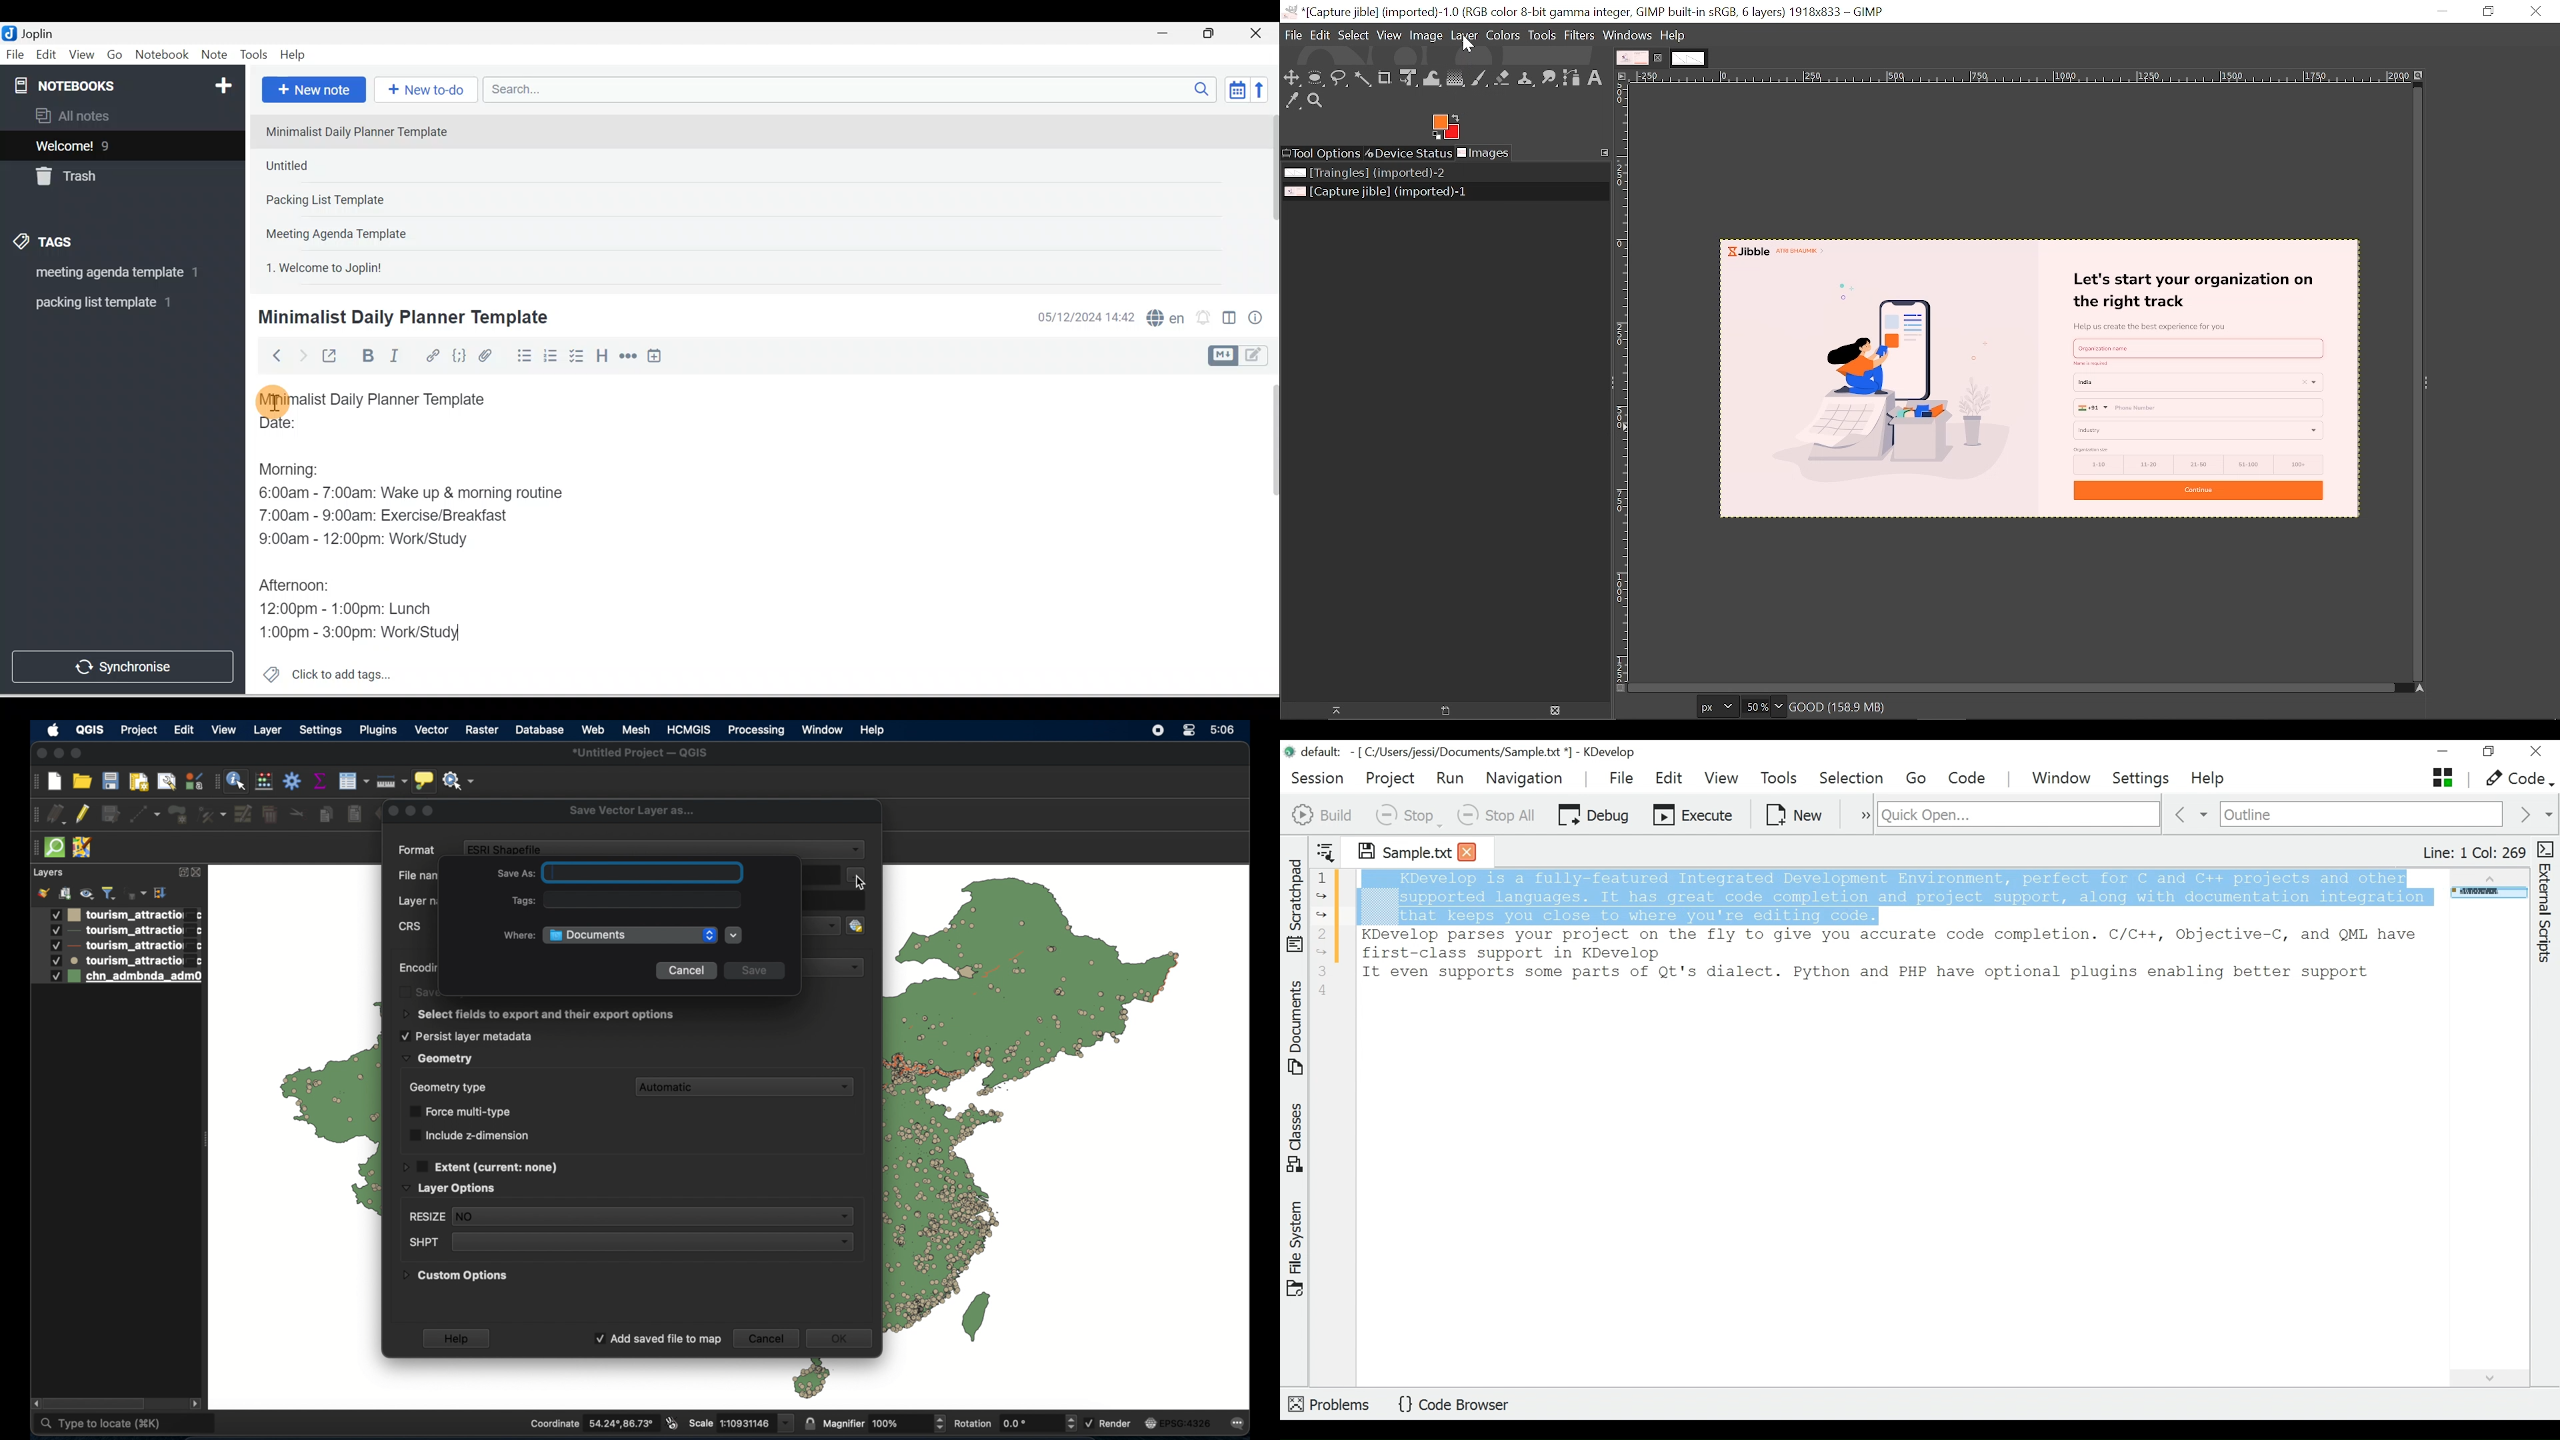 This screenshot has height=1456, width=2576. I want to click on current crs, so click(1179, 1422).